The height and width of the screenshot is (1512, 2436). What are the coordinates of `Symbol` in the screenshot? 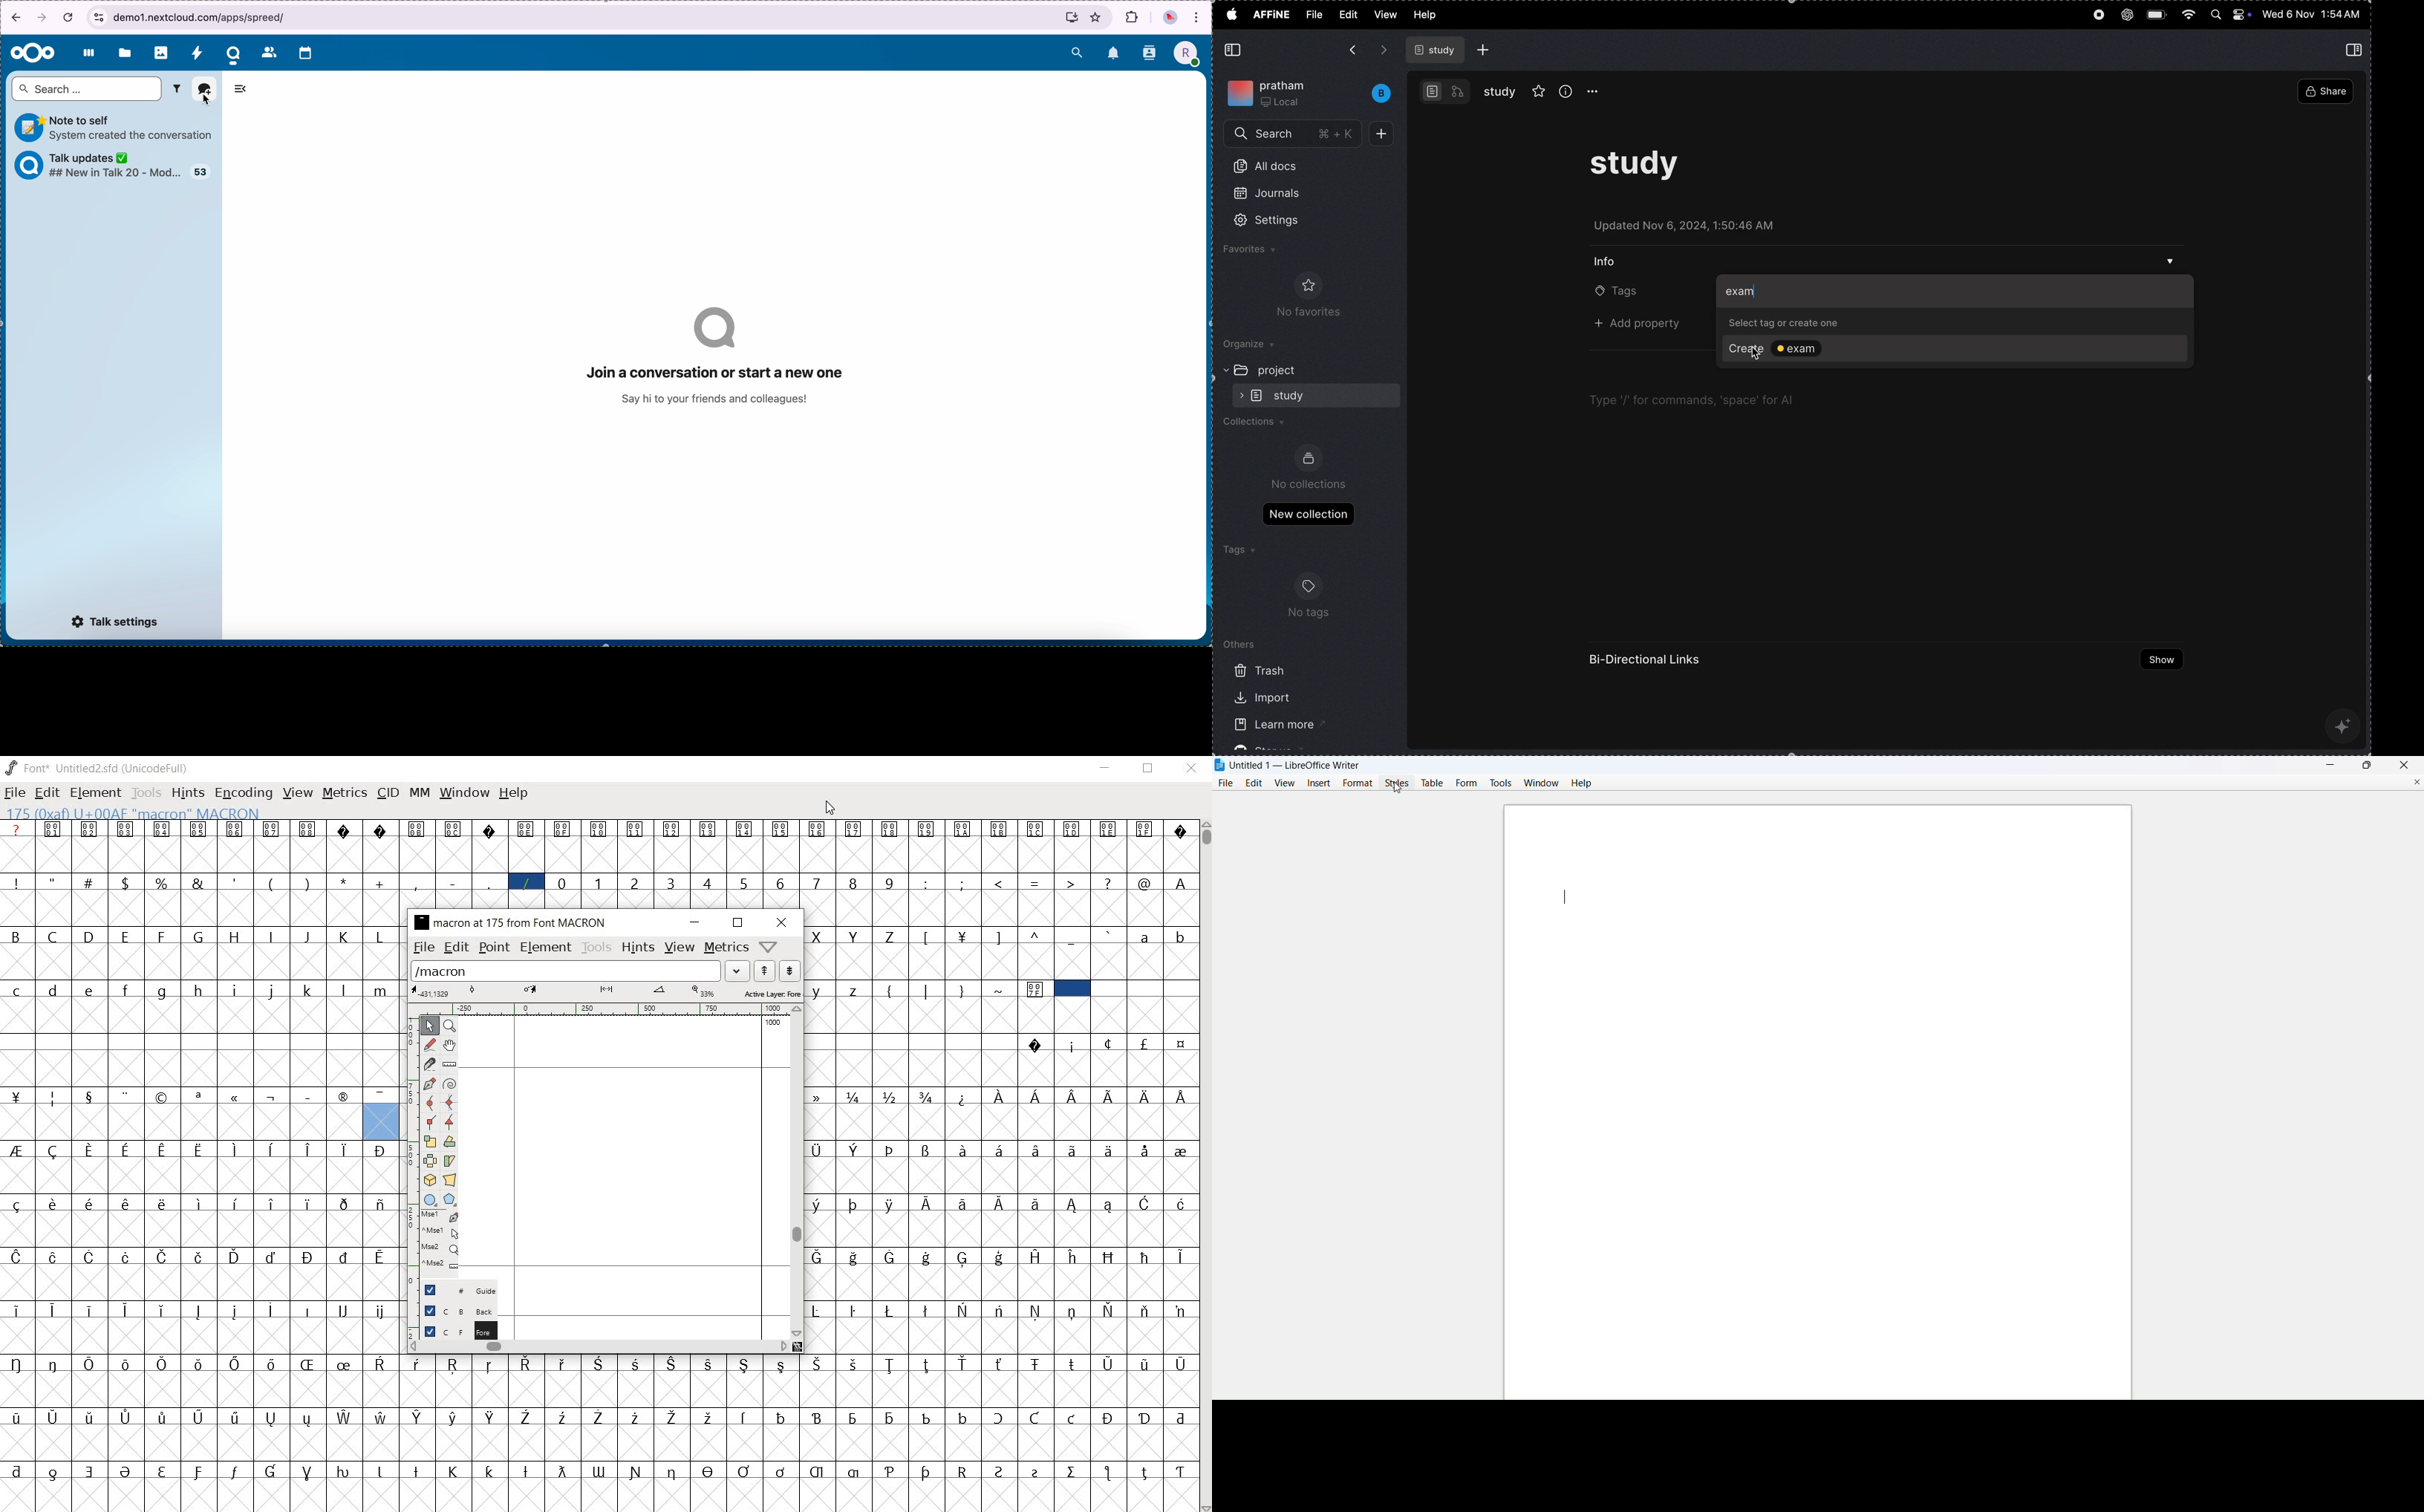 It's located at (856, 1364).